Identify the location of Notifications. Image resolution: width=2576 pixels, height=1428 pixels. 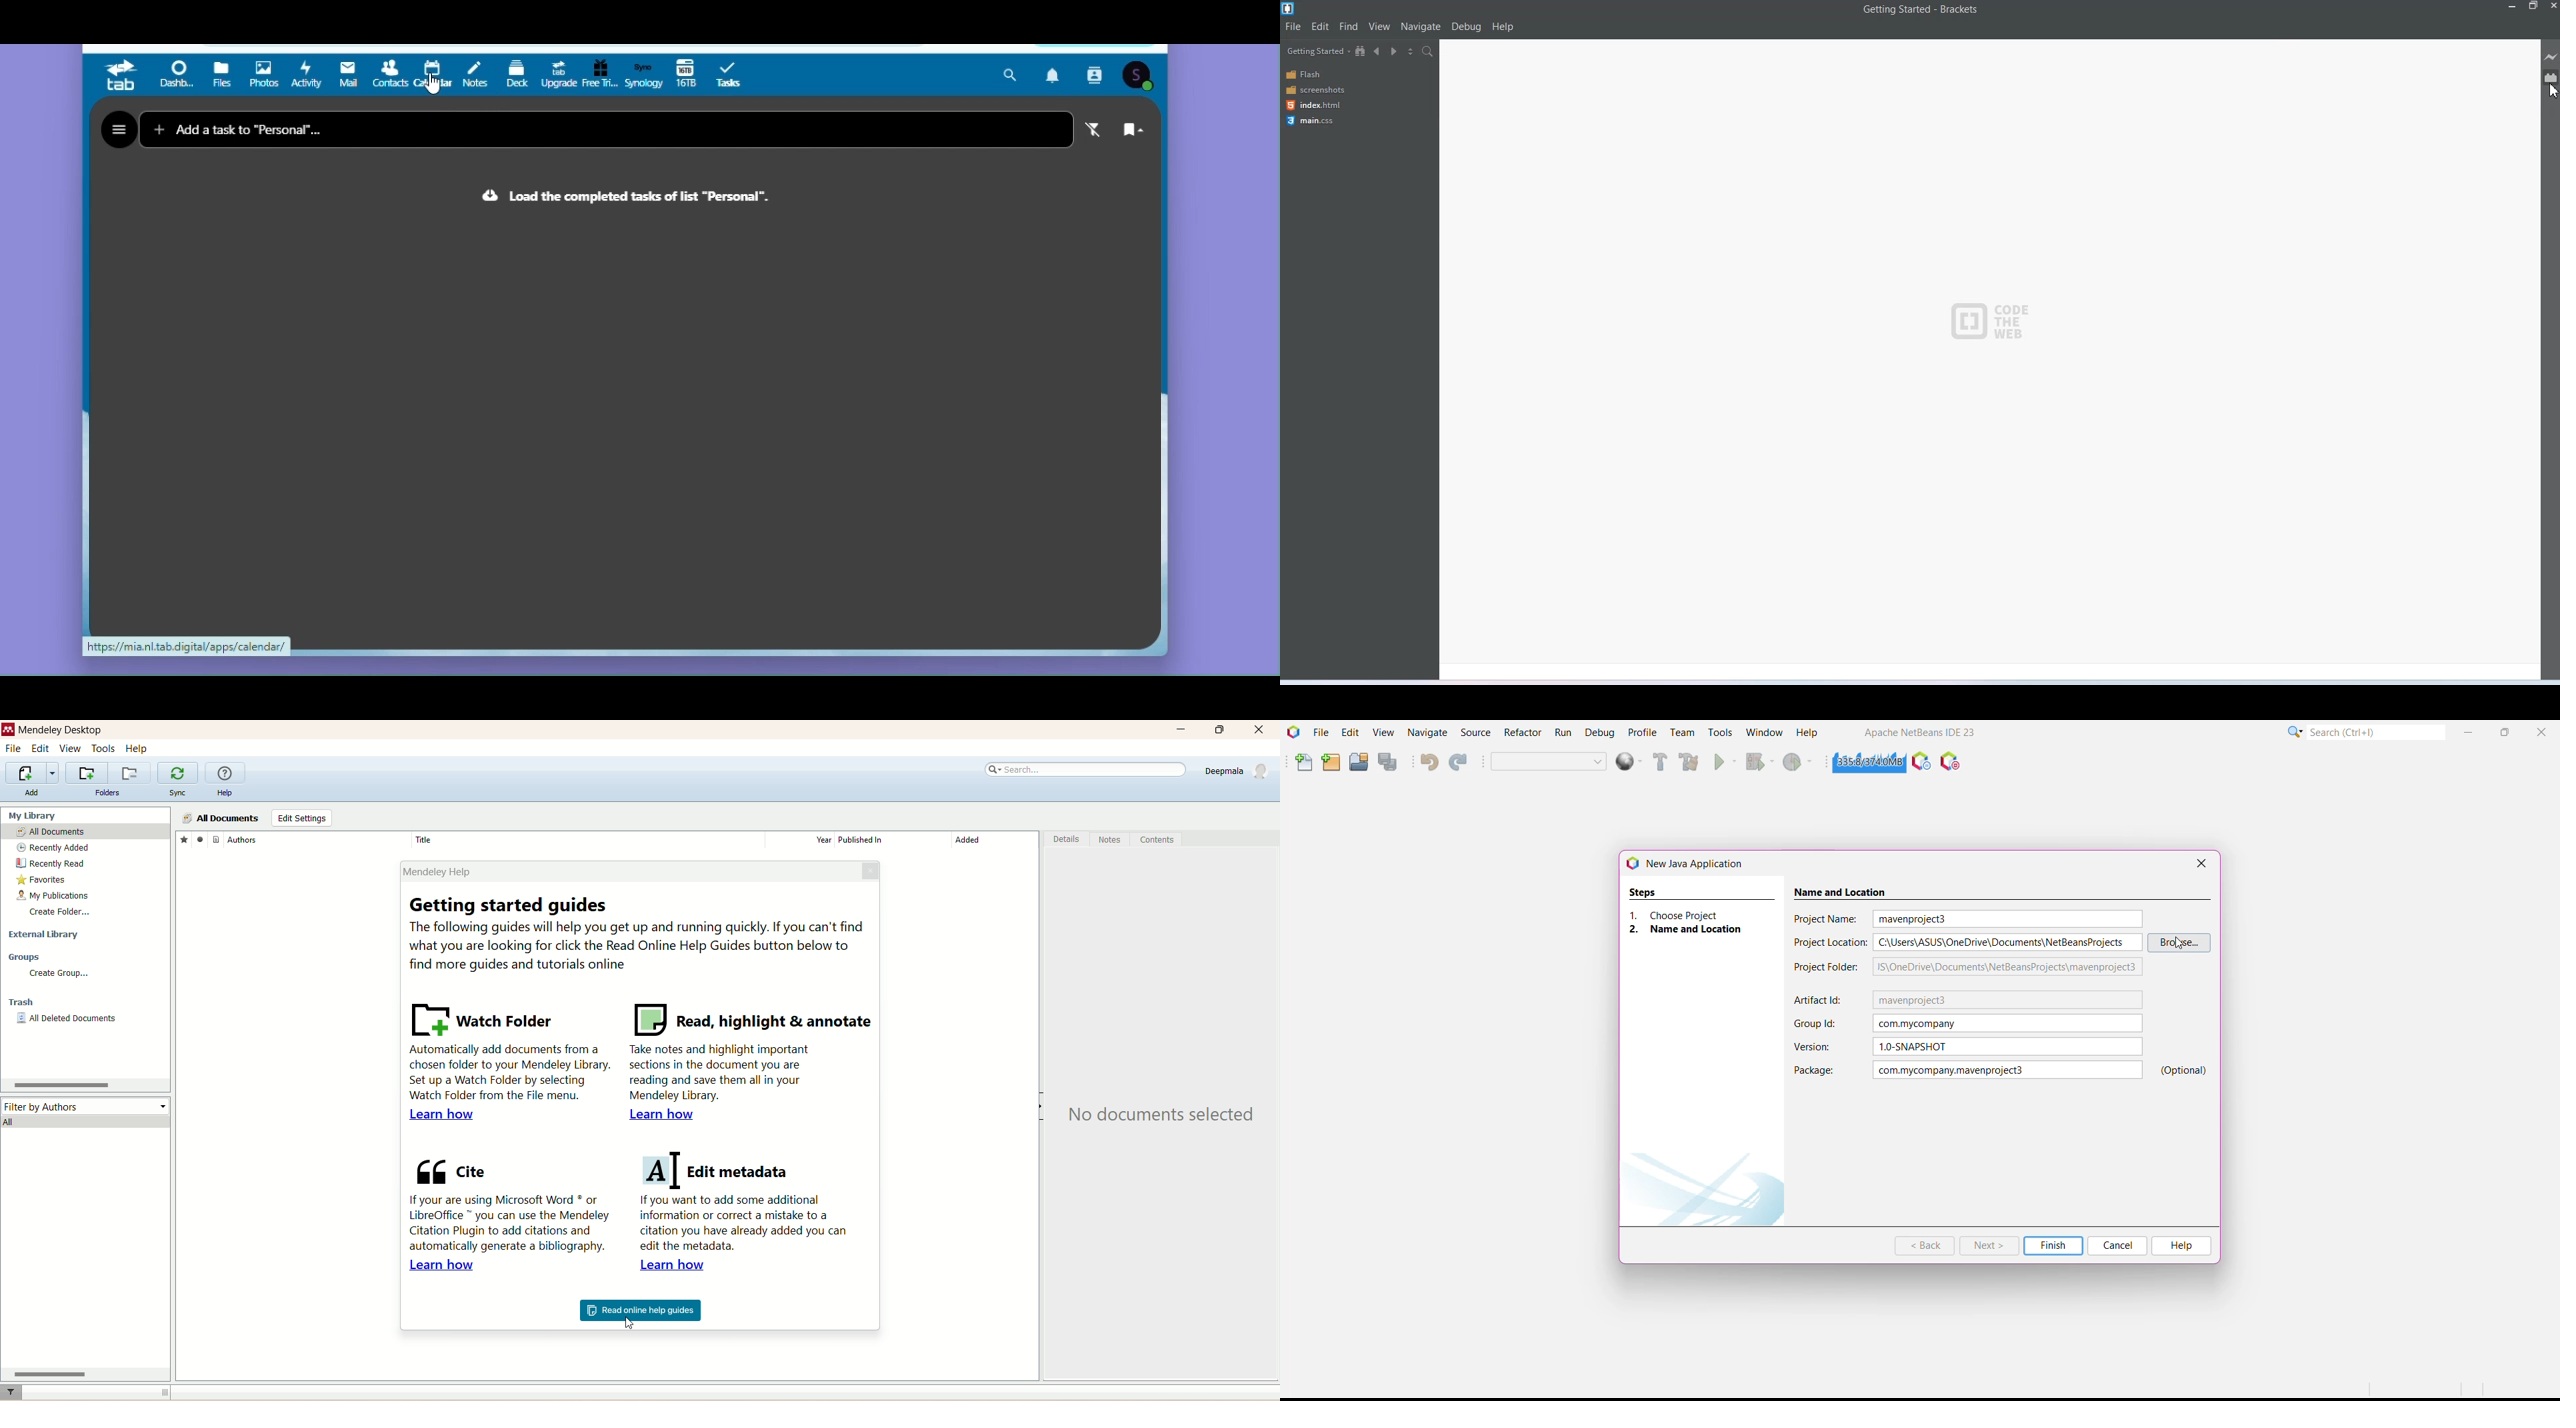
(1055, 74).